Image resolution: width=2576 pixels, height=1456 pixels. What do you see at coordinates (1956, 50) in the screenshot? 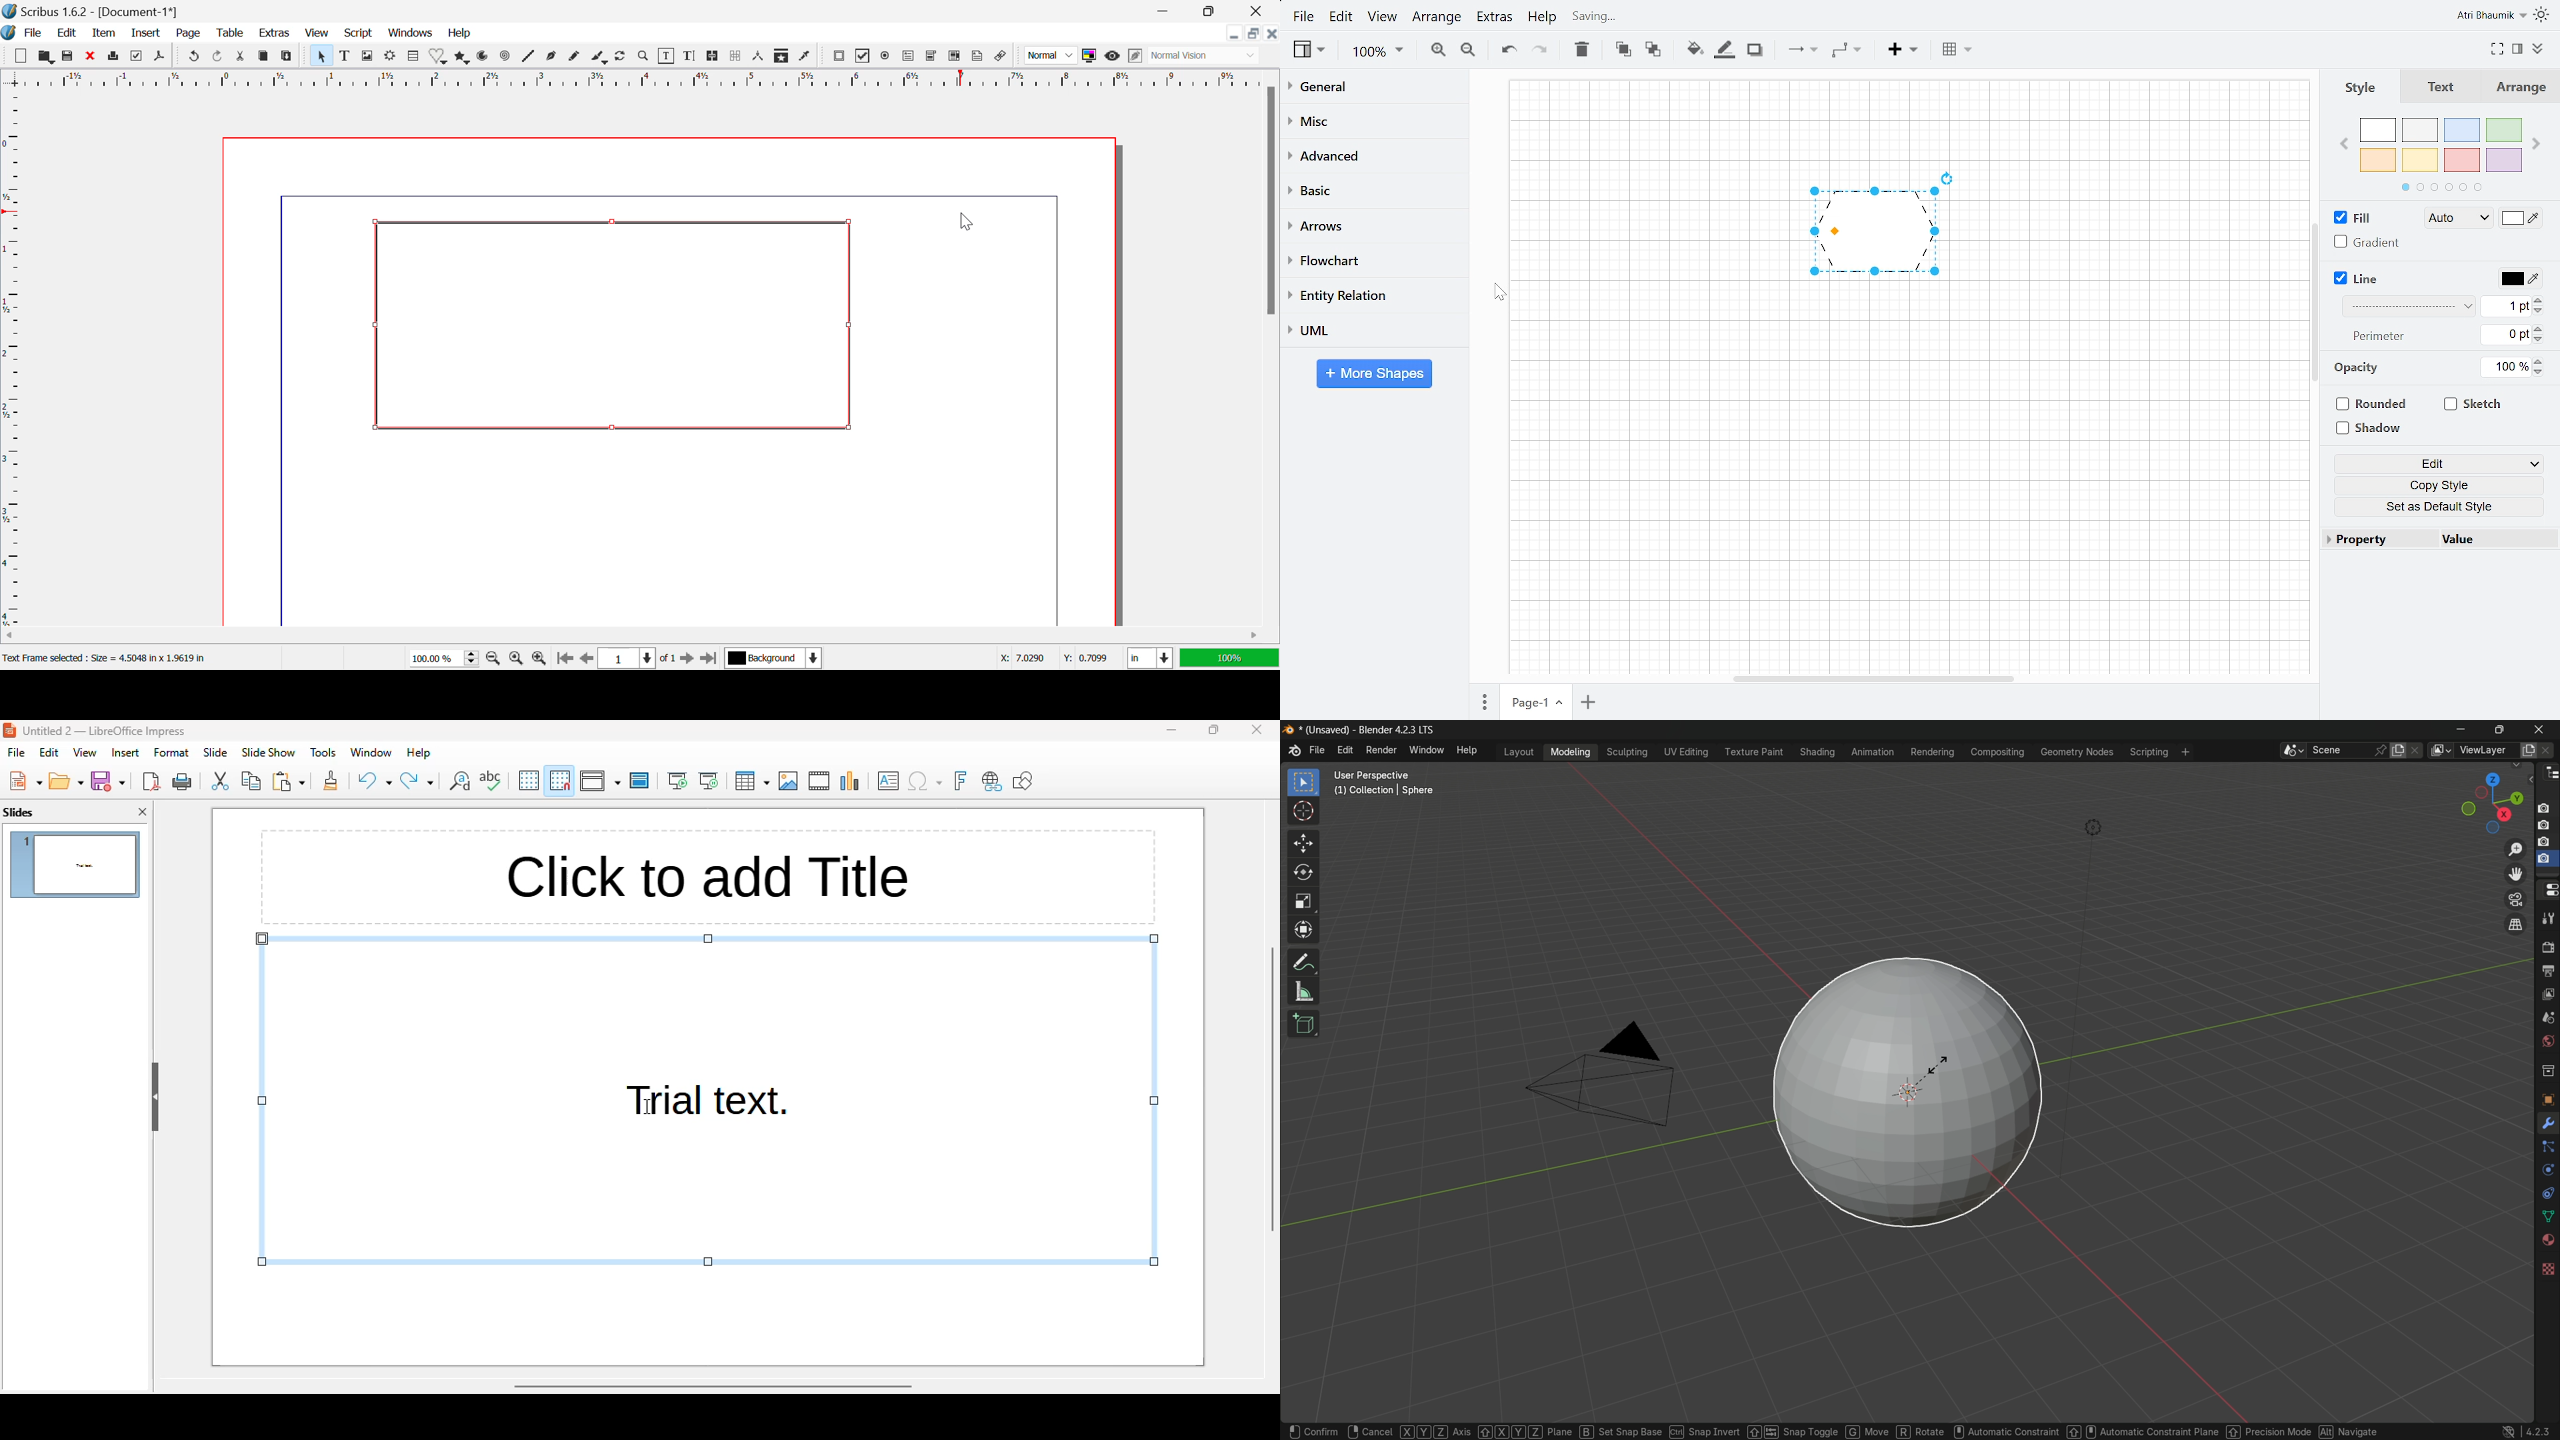
I see `Table` at bounding box center [1956, 50].